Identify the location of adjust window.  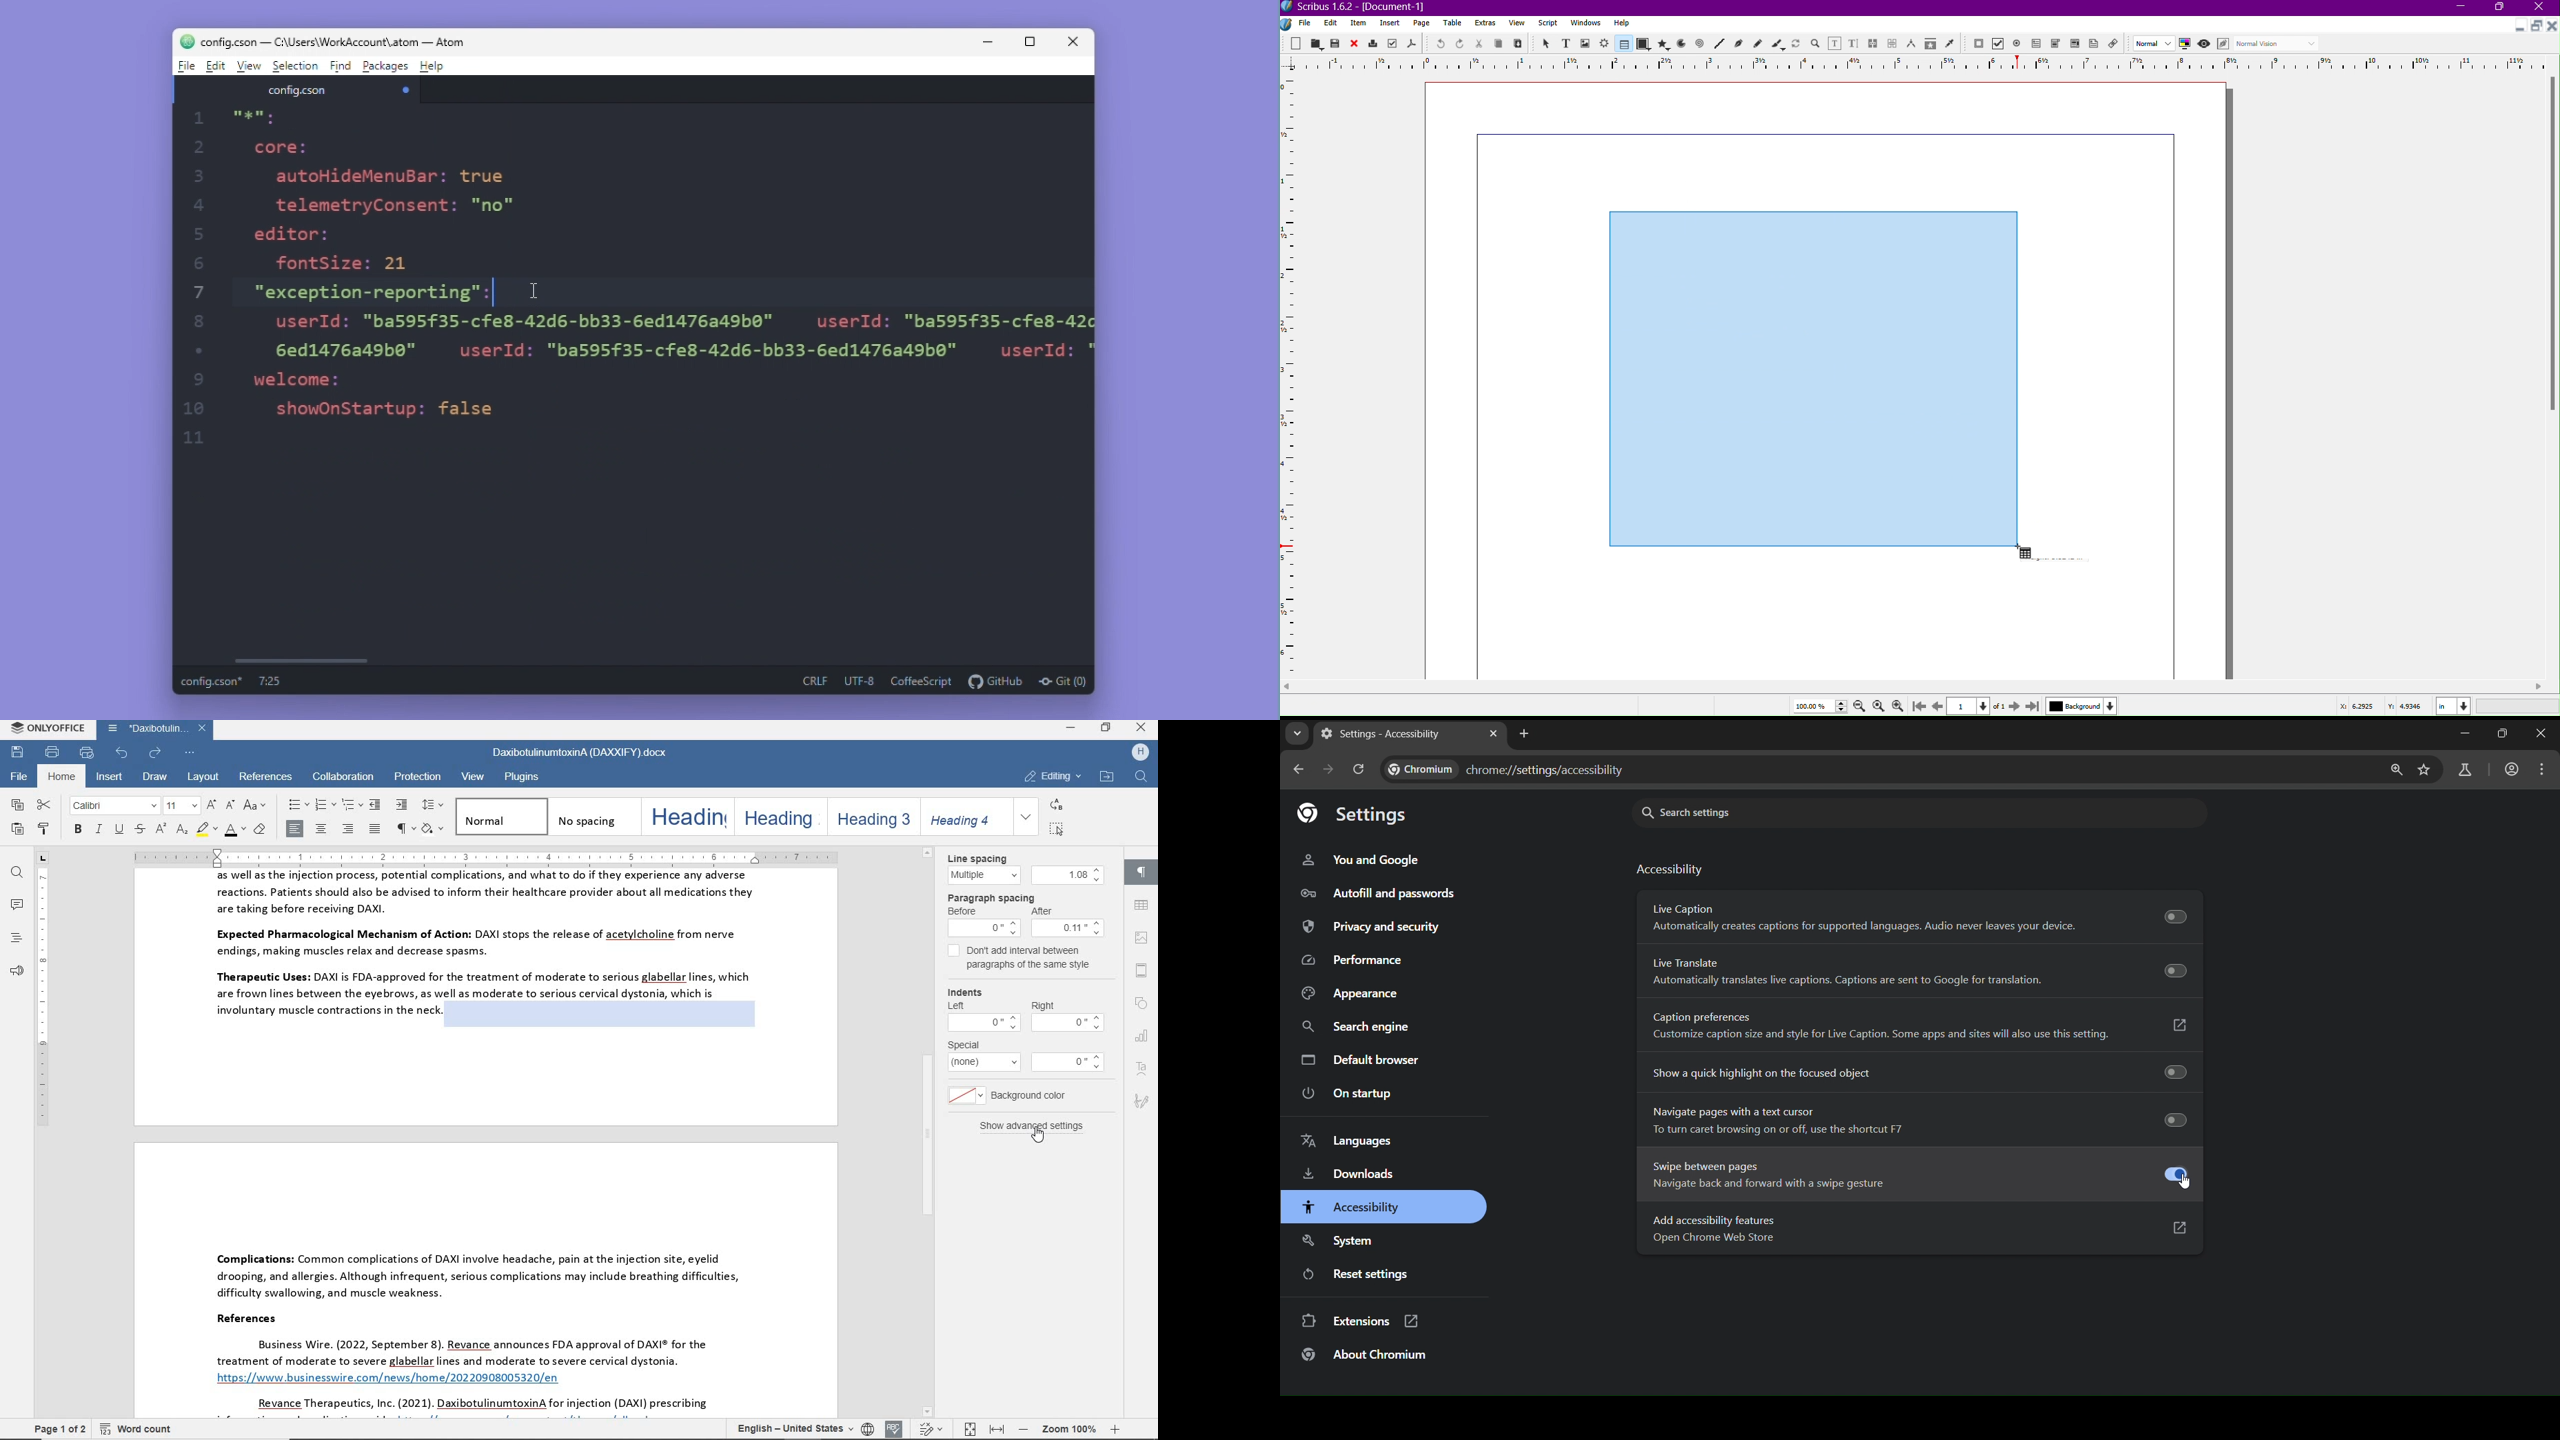
(2497, 737).